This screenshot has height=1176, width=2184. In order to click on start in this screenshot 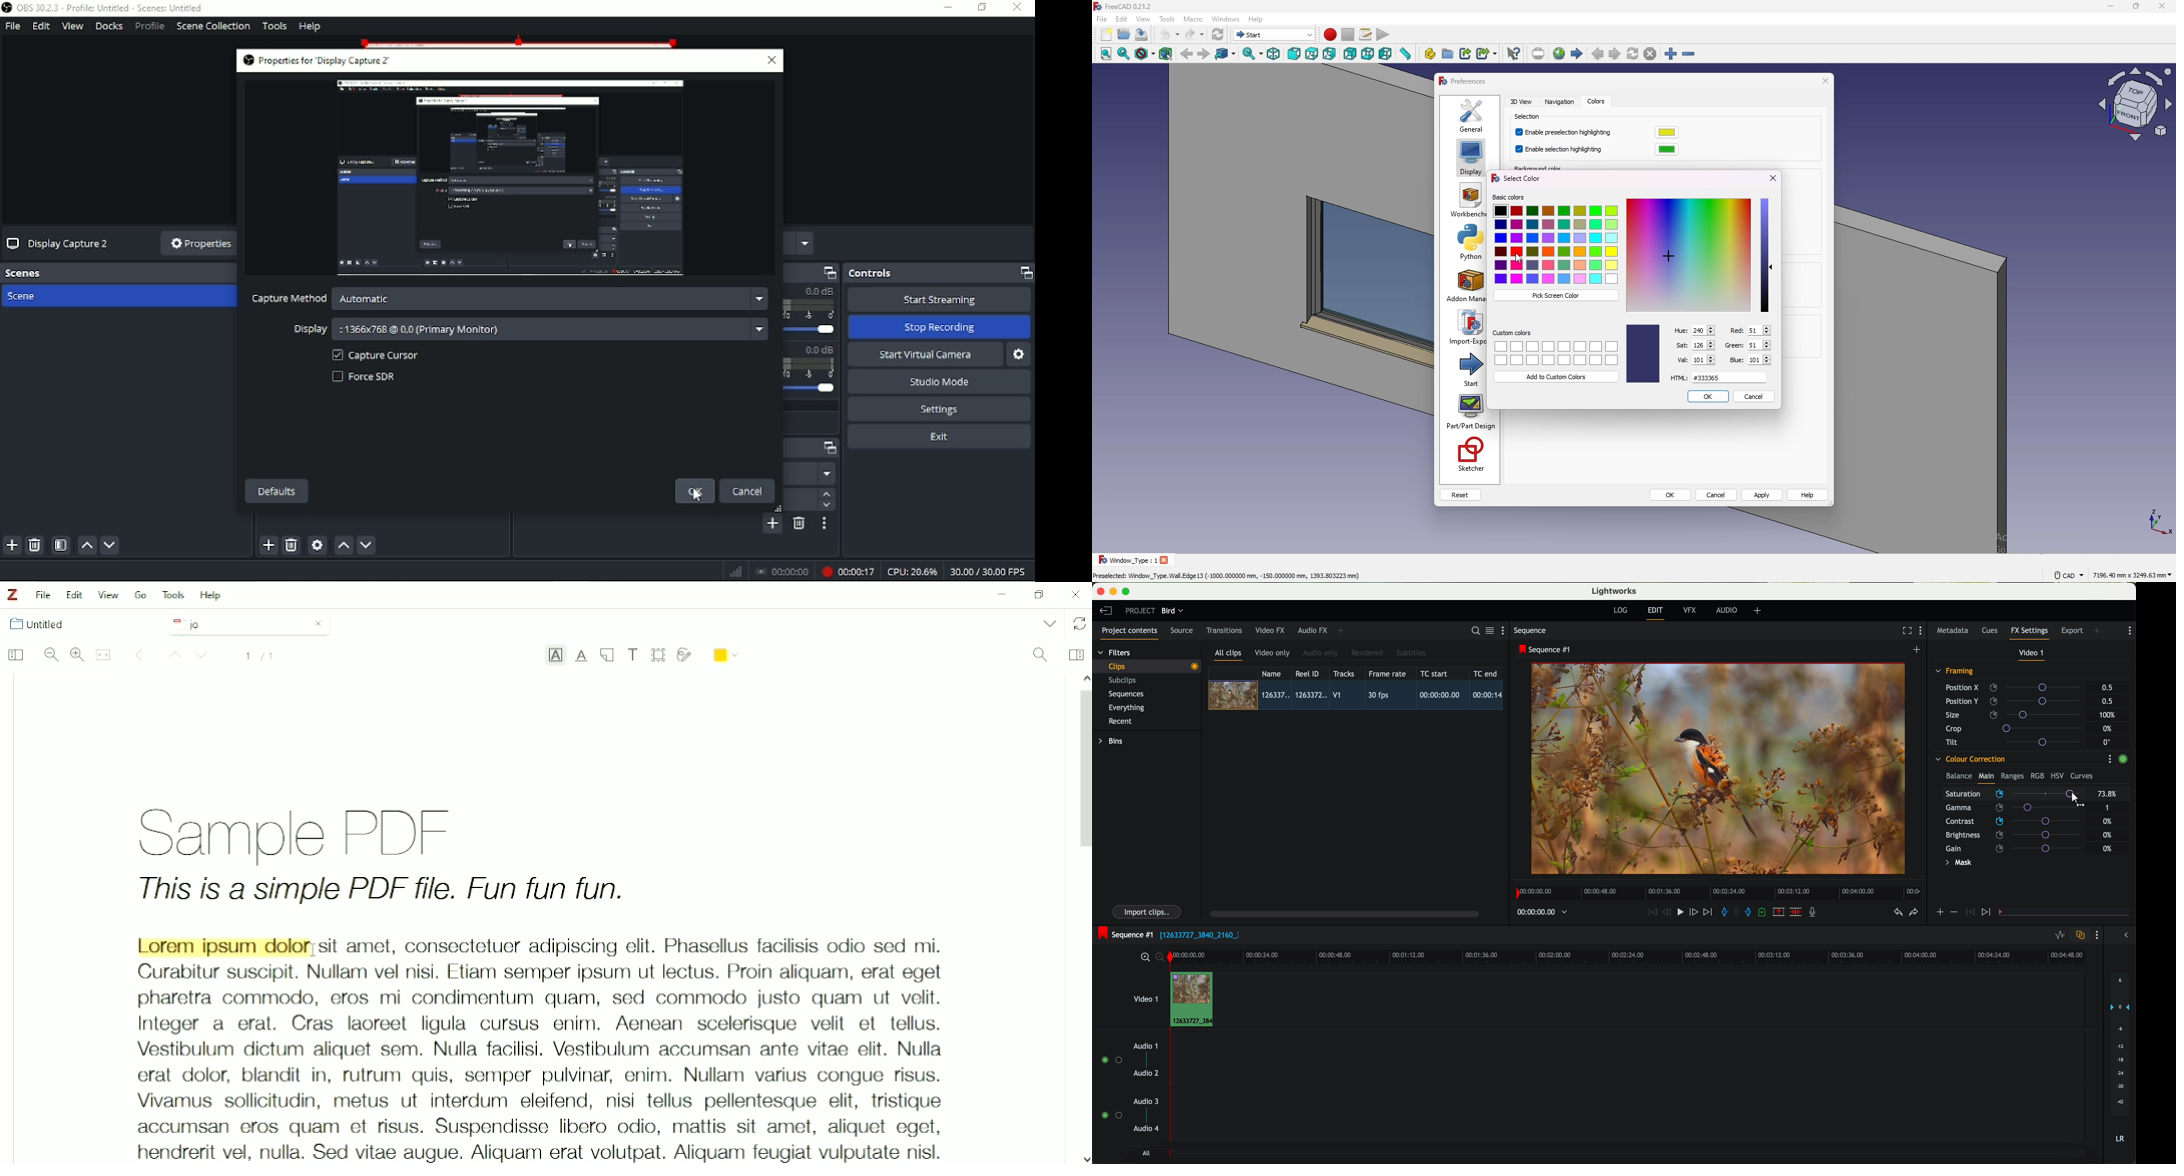, I will do `click(1467, 368)`.